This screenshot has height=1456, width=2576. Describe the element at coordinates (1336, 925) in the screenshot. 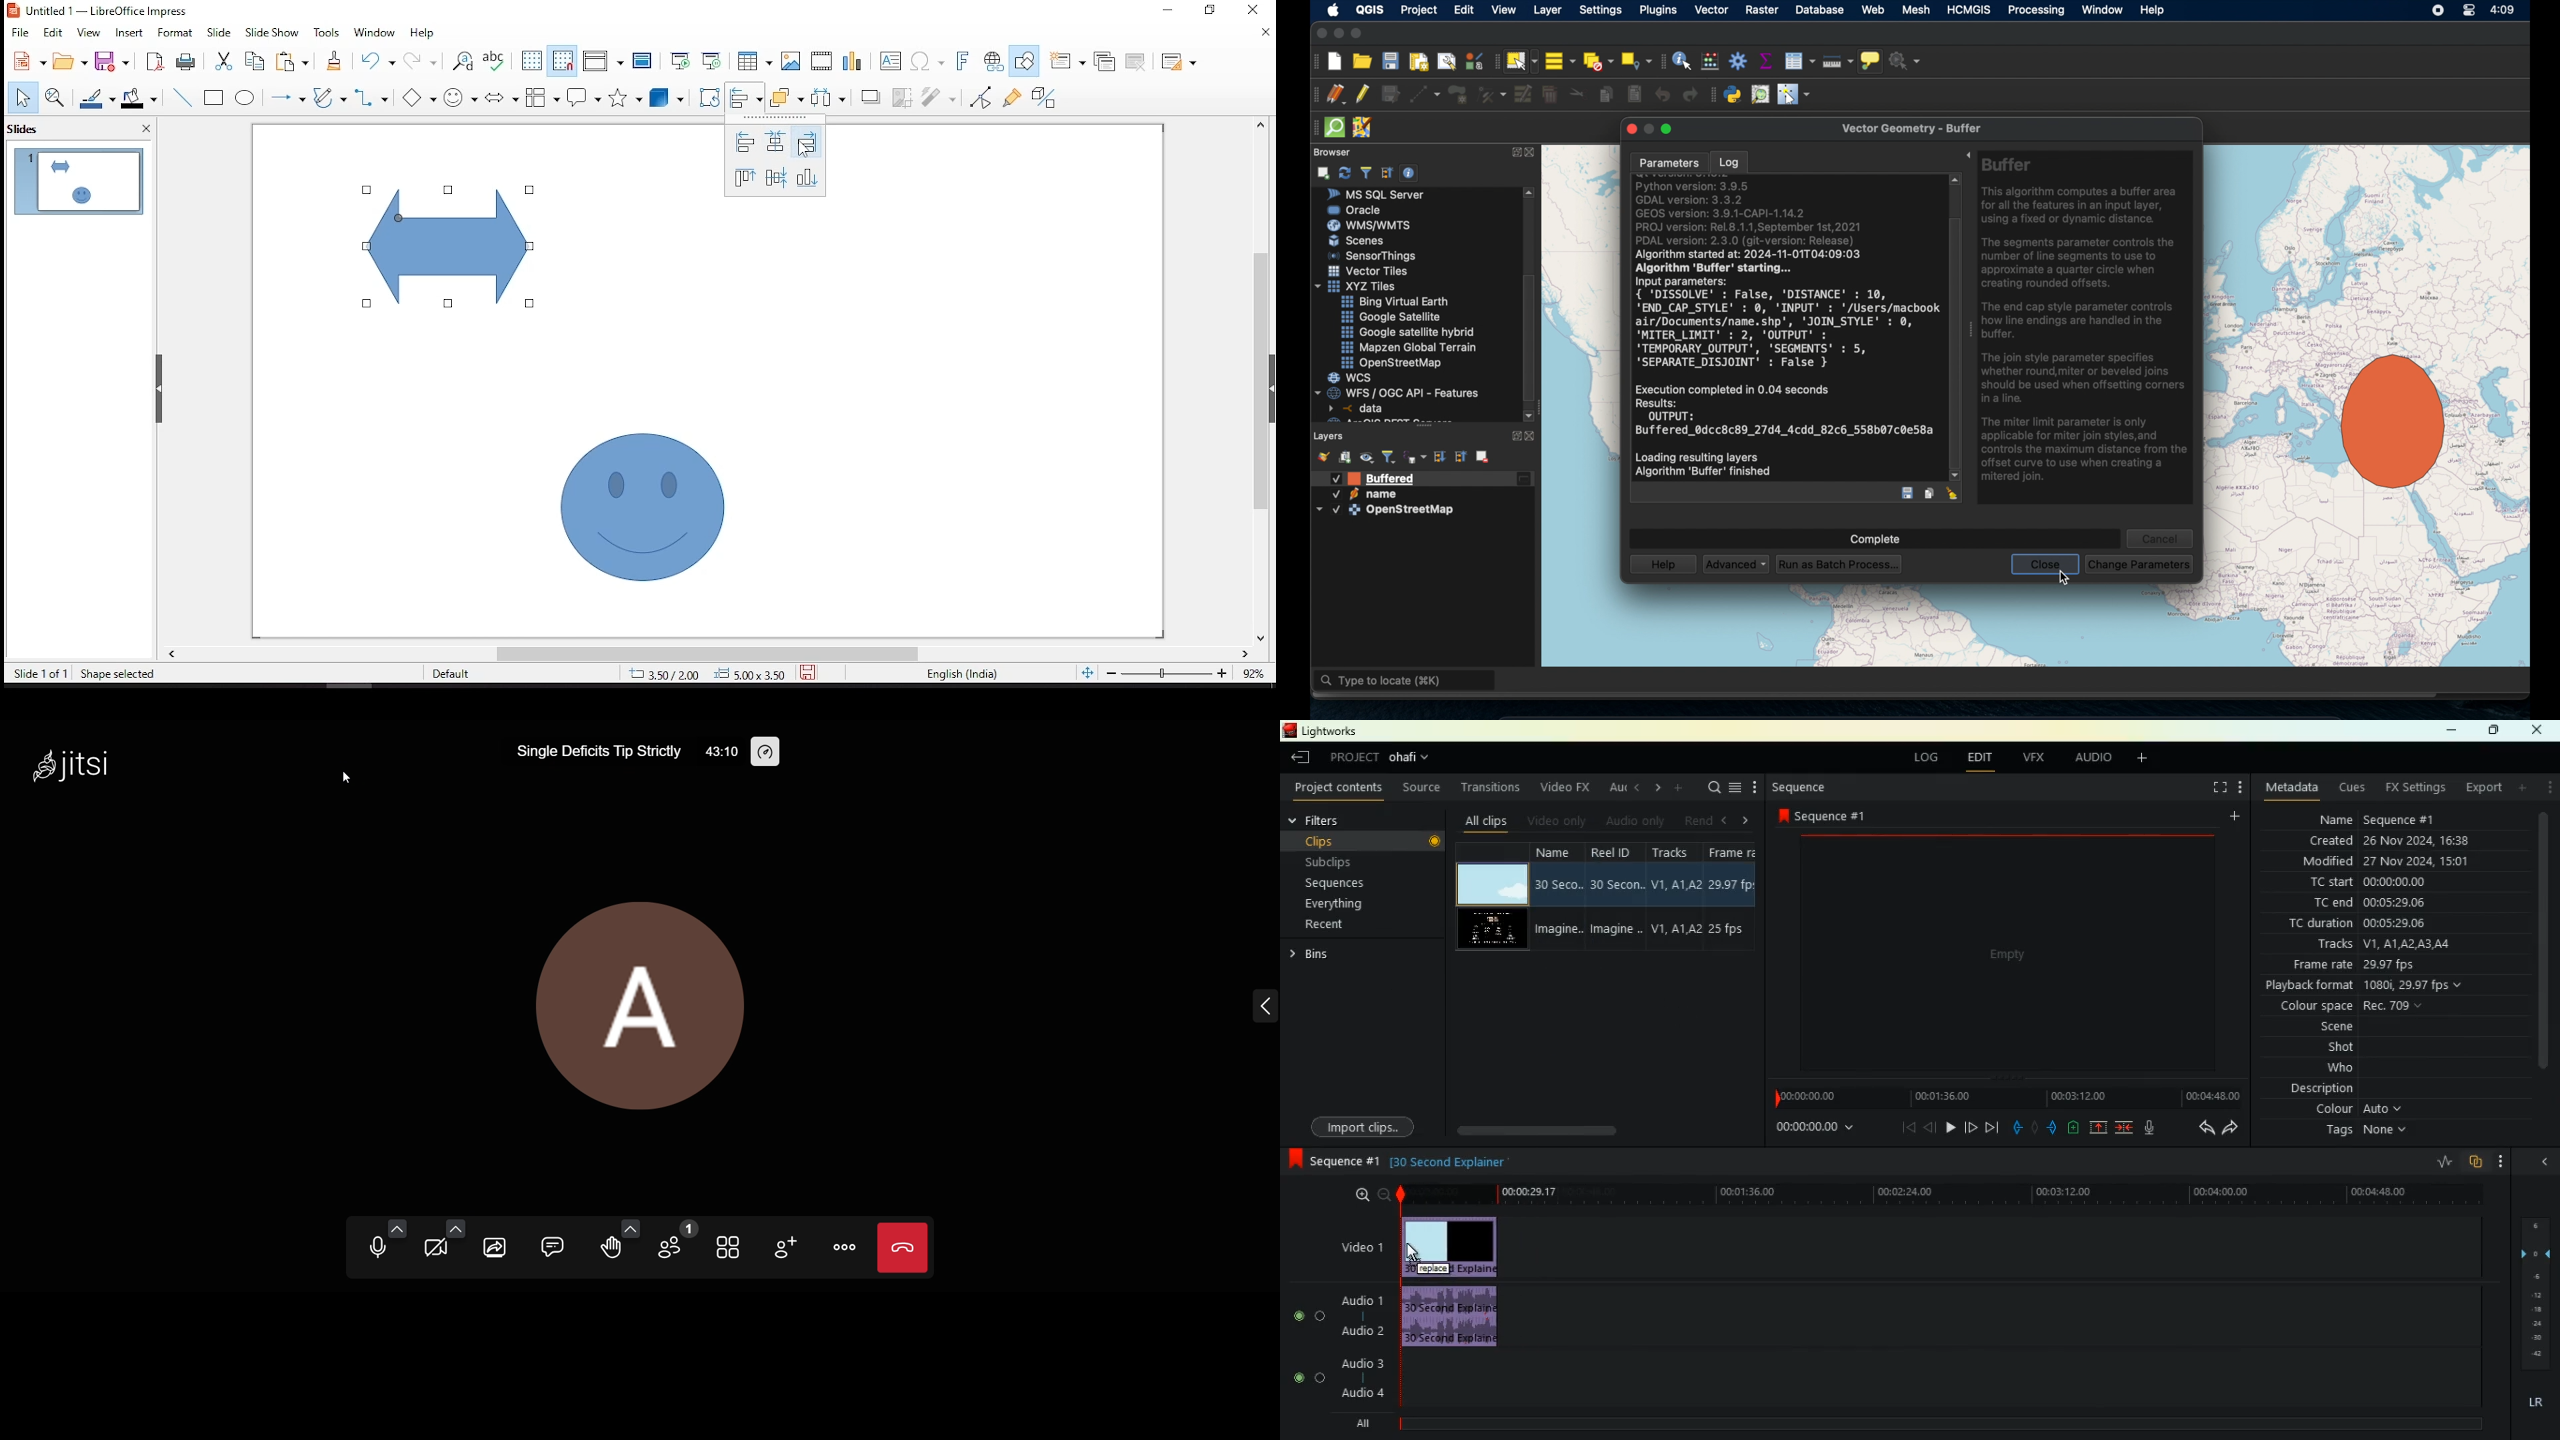

I see `recent` at that location.